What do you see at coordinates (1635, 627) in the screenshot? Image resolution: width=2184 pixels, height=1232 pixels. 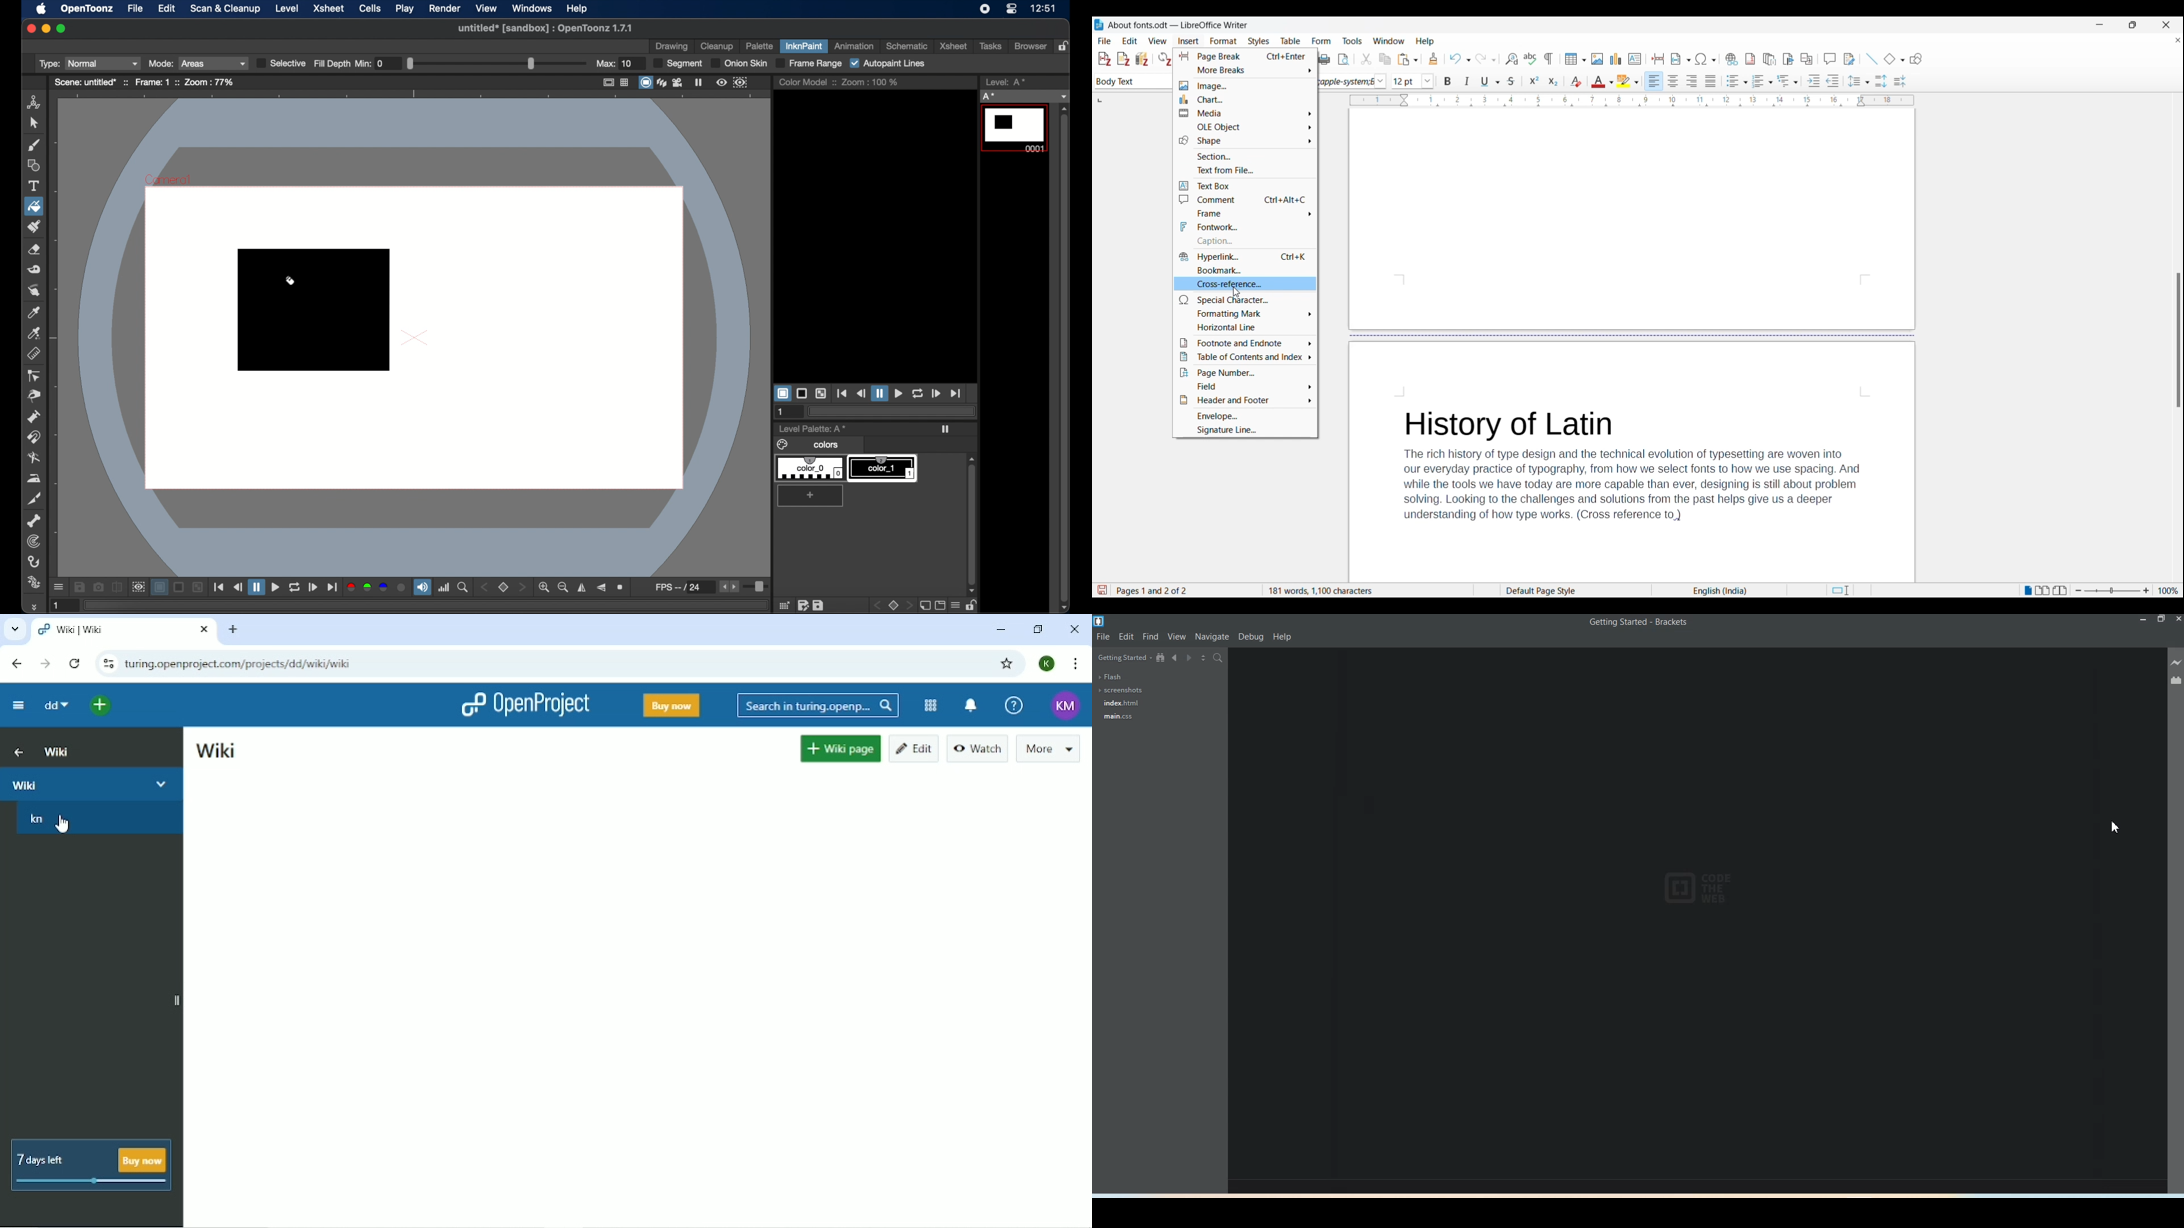 I see `Getting Started` at bounding box center [1635, 627].